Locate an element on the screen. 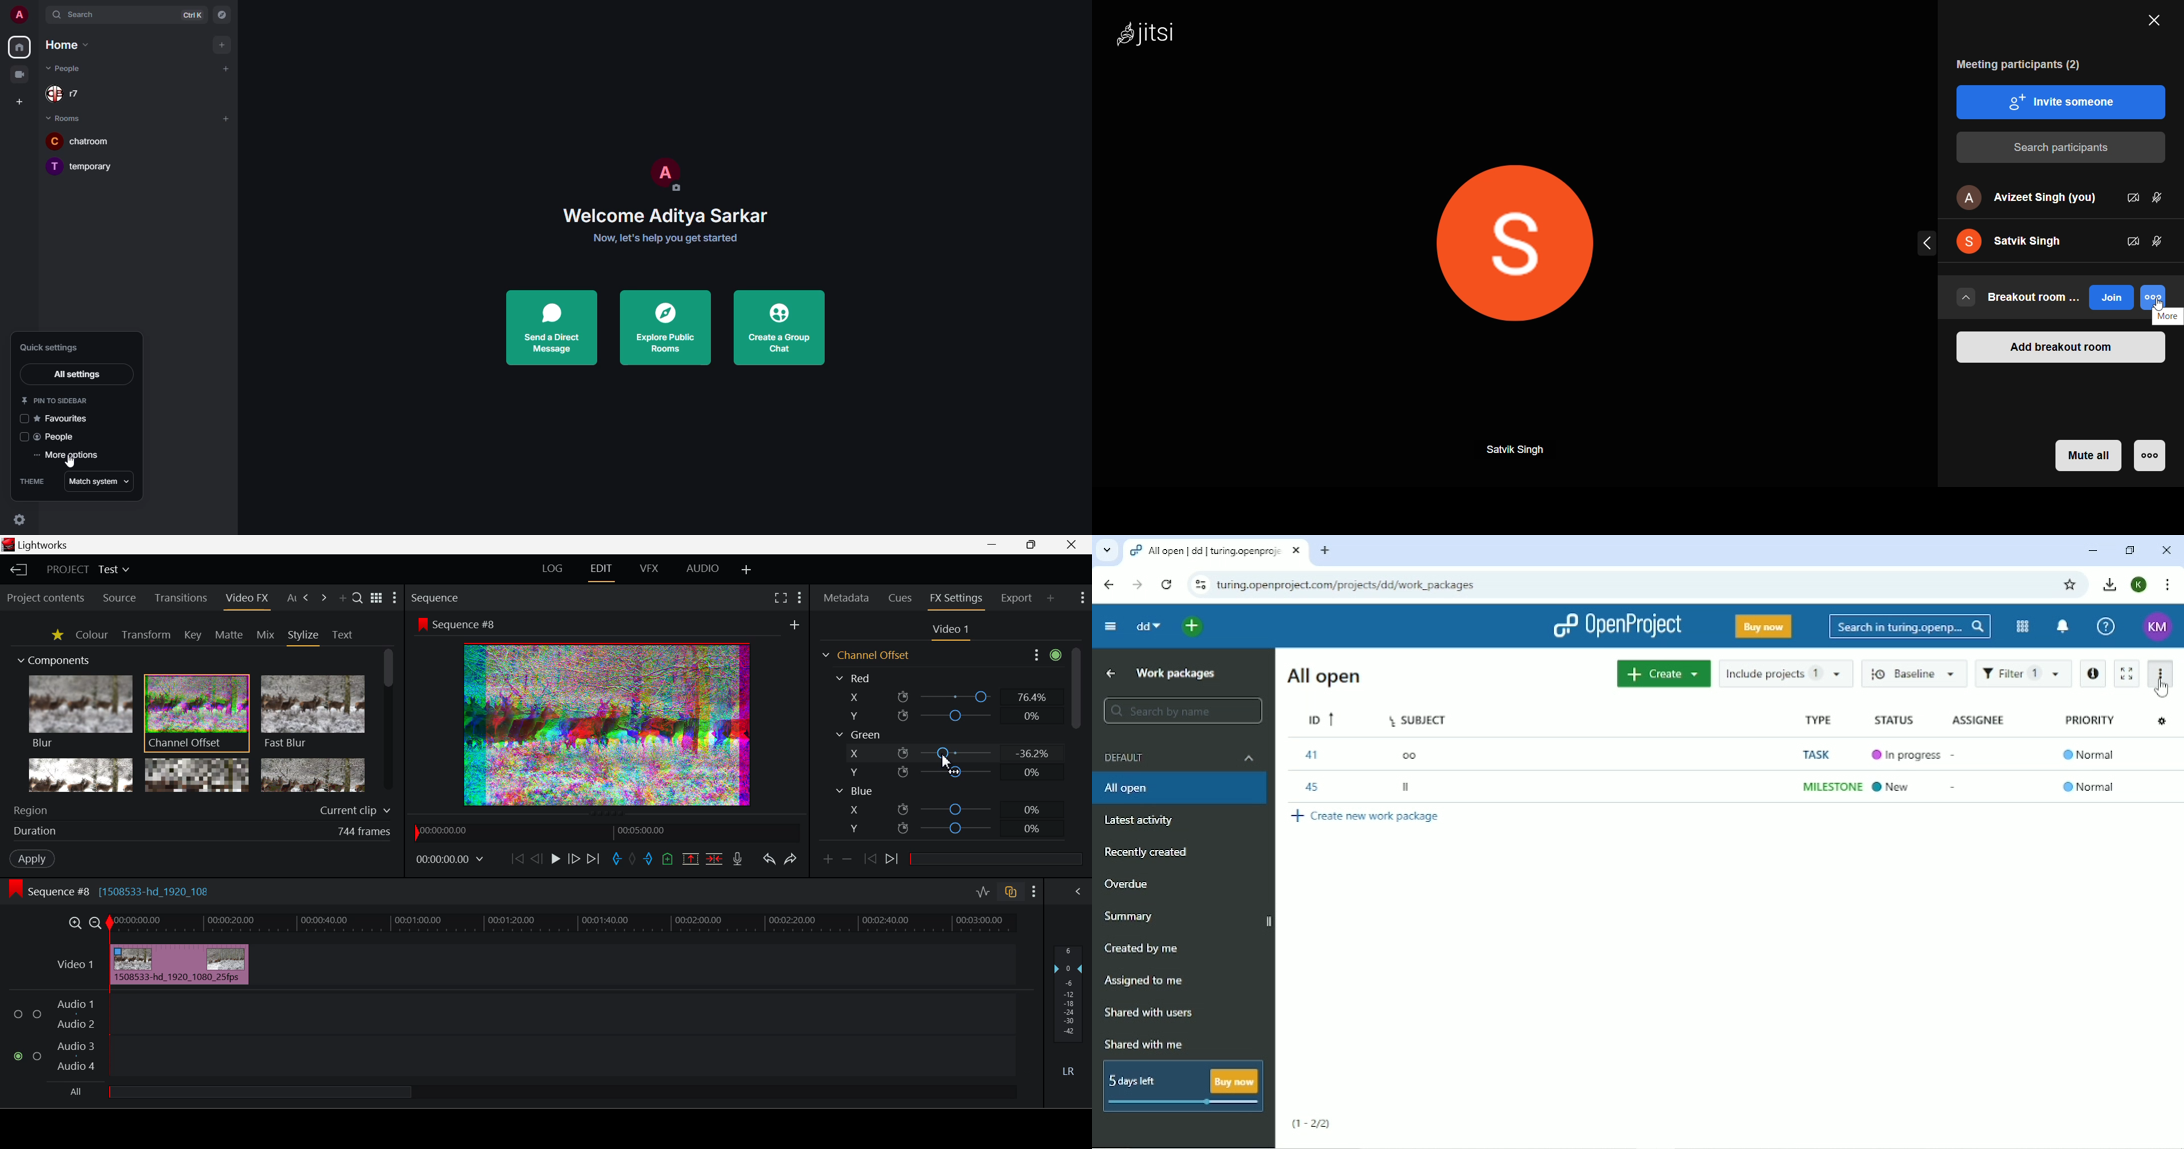 Image resolution: width=2184 pixels, height=1176 pixels. add is located at coordinates (222, 45).